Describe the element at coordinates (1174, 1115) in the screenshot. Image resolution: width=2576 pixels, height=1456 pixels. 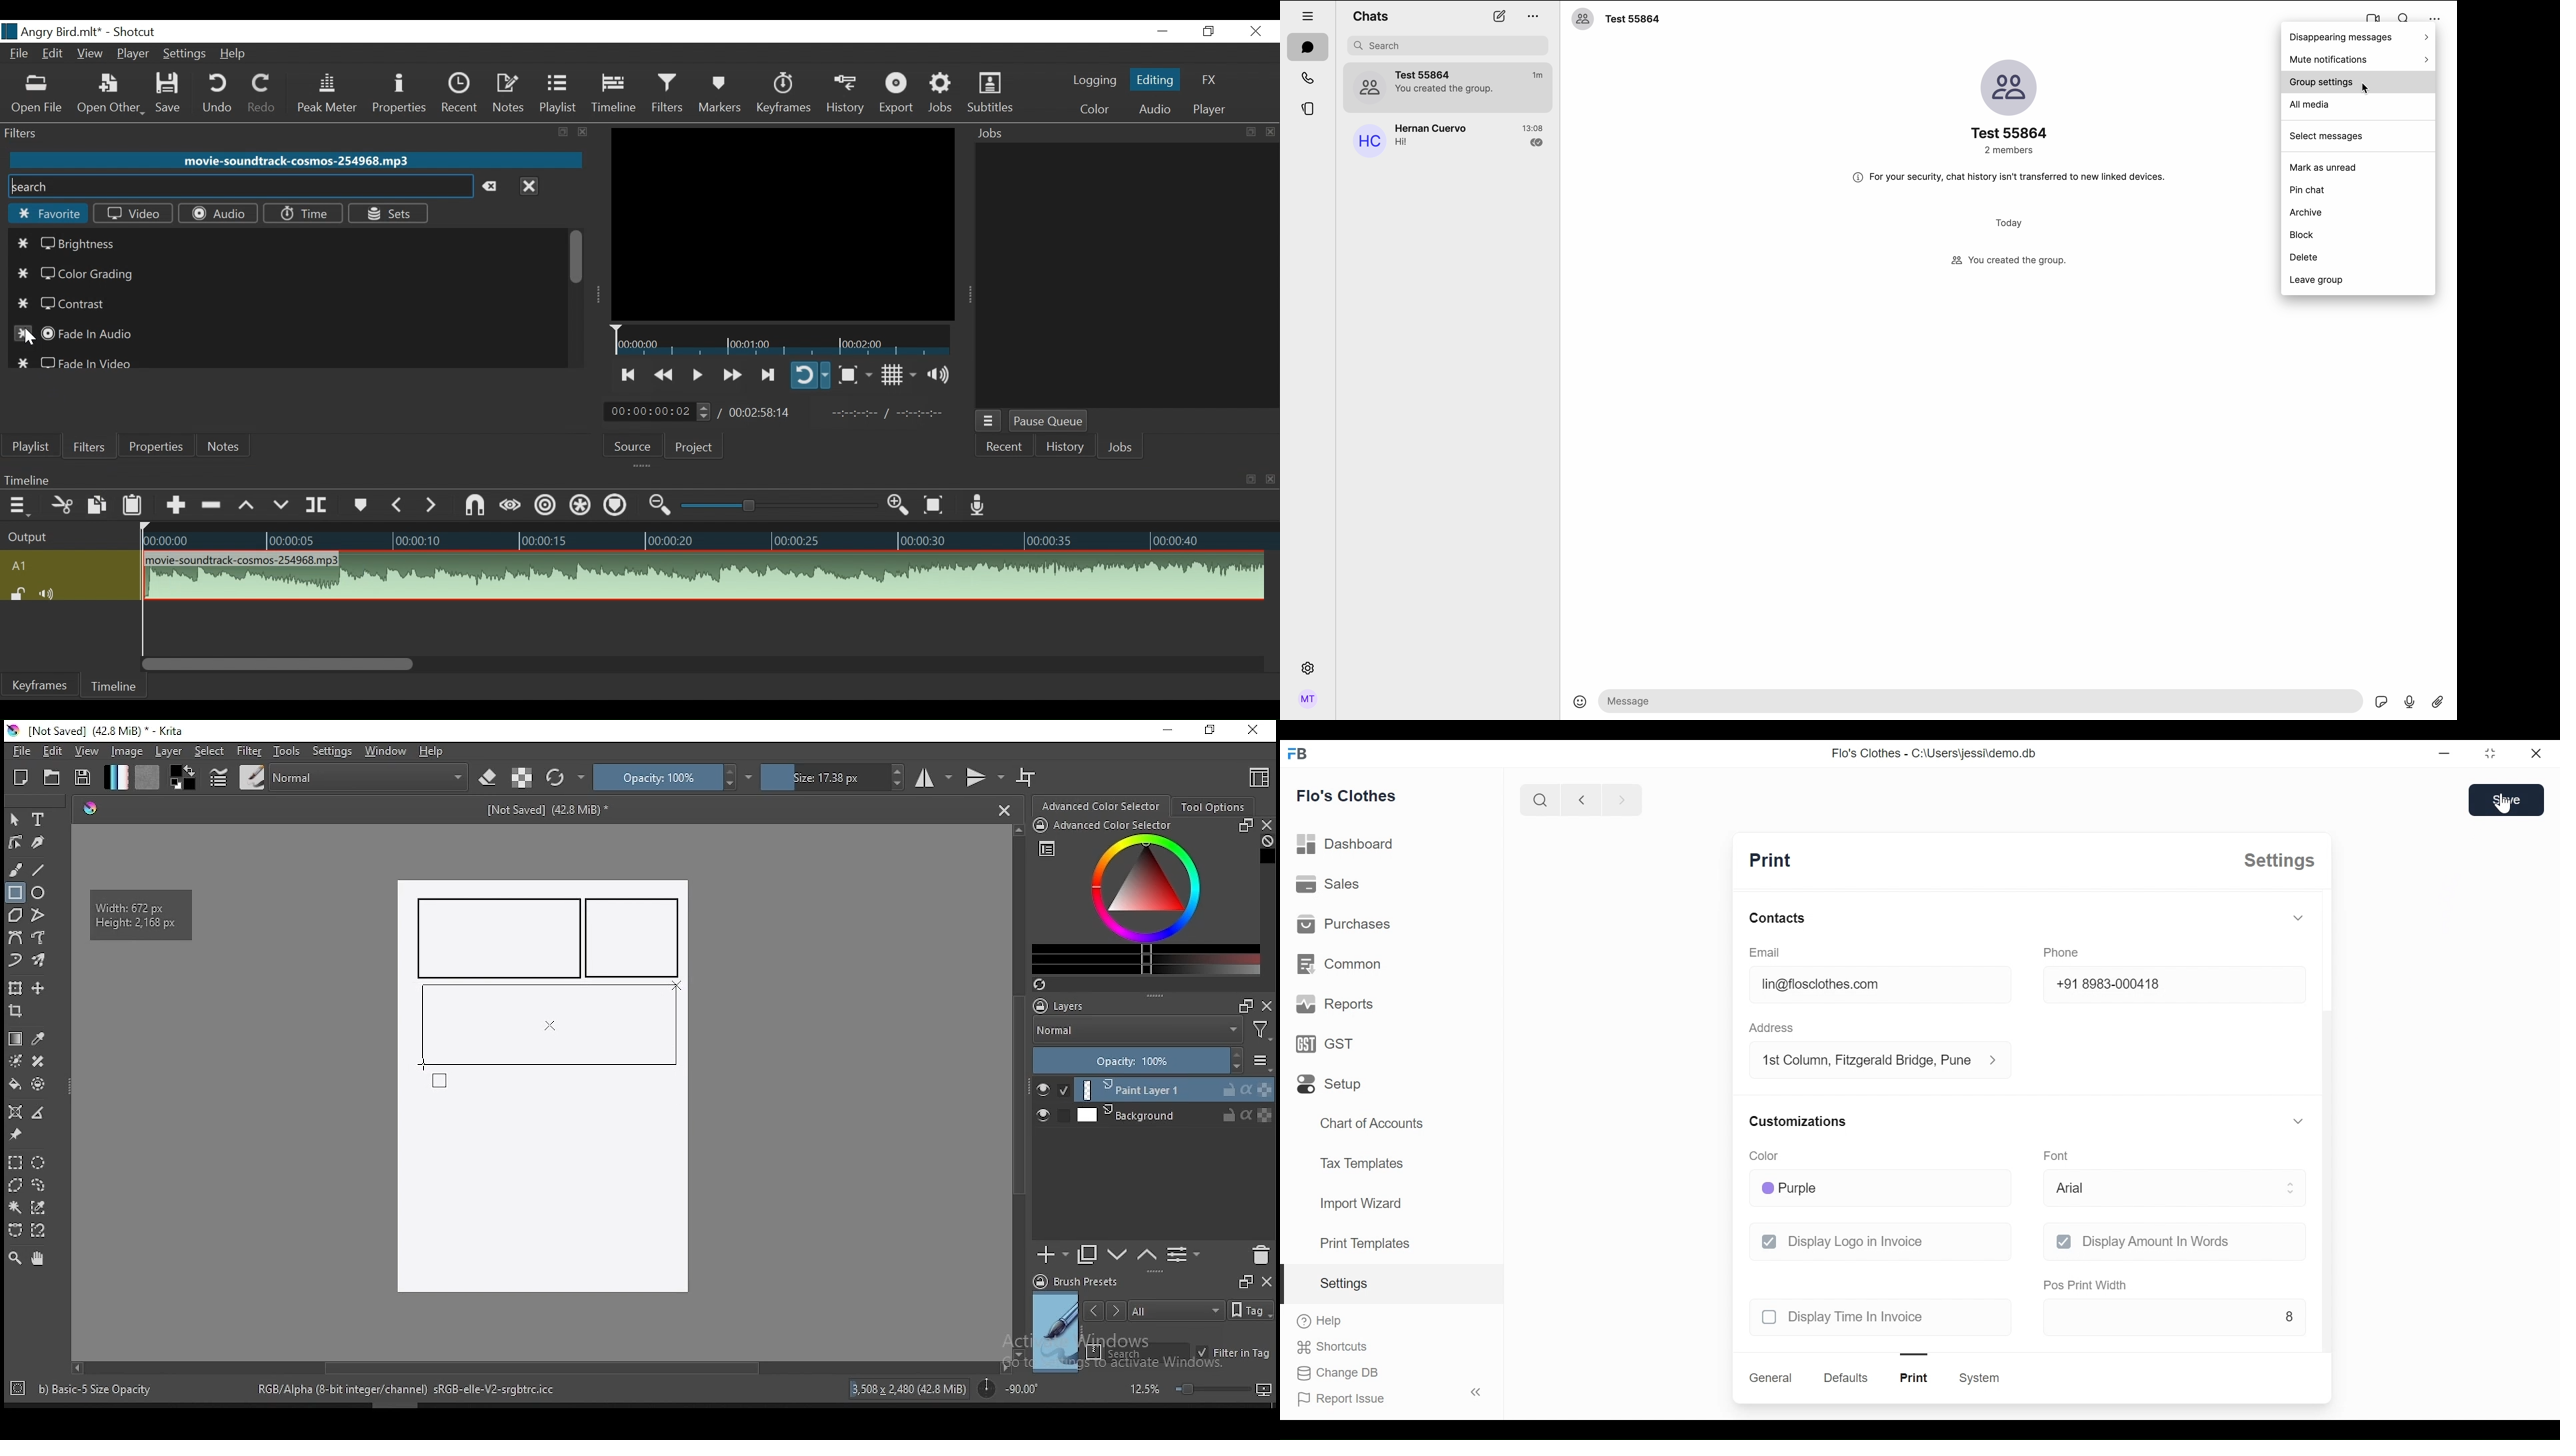
I see `layer` at that location.